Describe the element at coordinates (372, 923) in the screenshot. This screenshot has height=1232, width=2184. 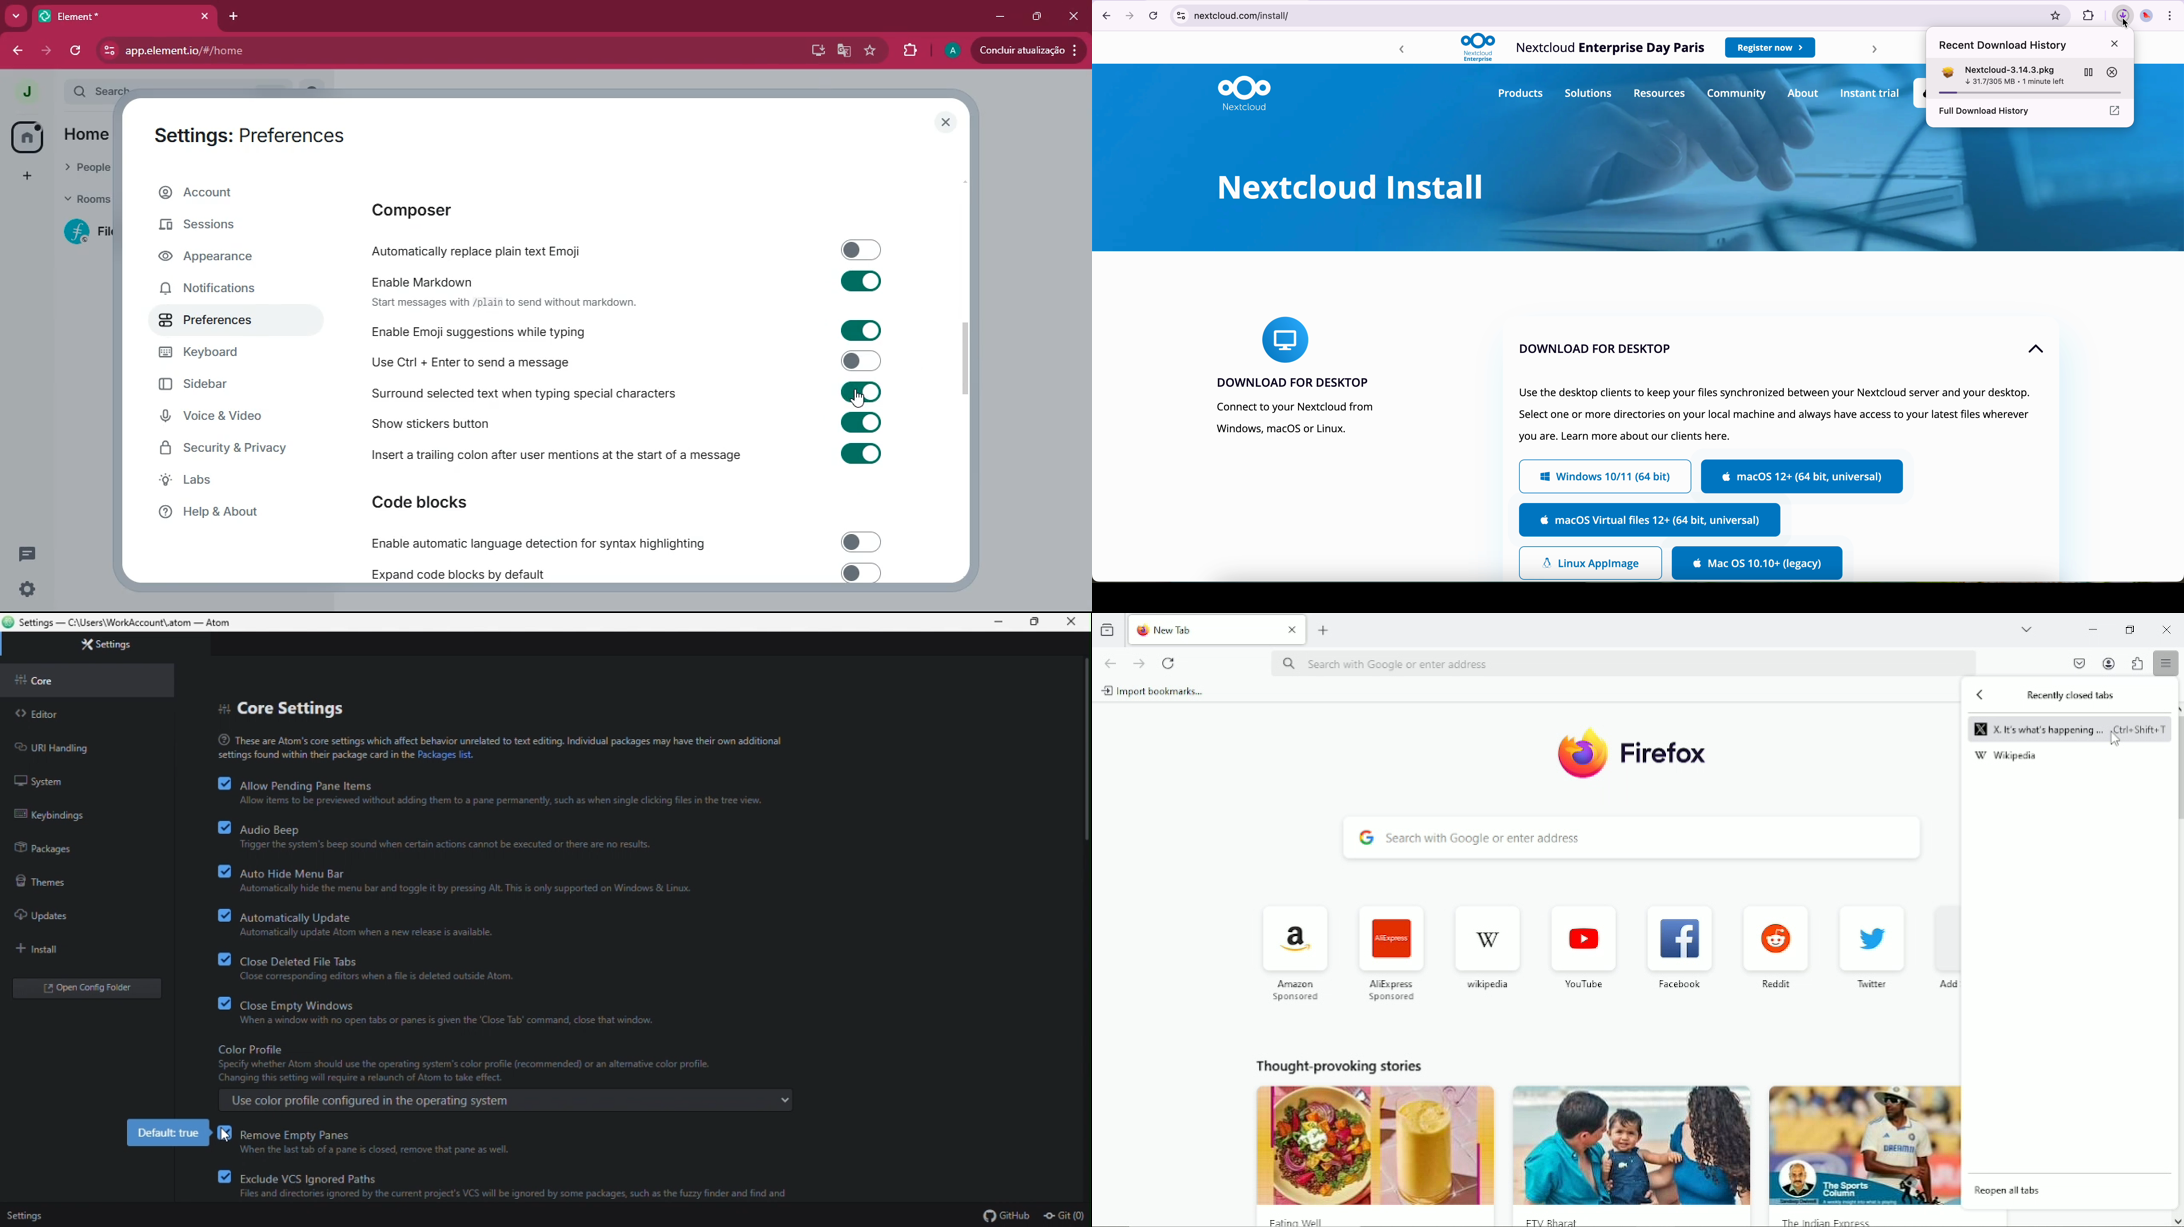
I see `automatically updates` at that location.